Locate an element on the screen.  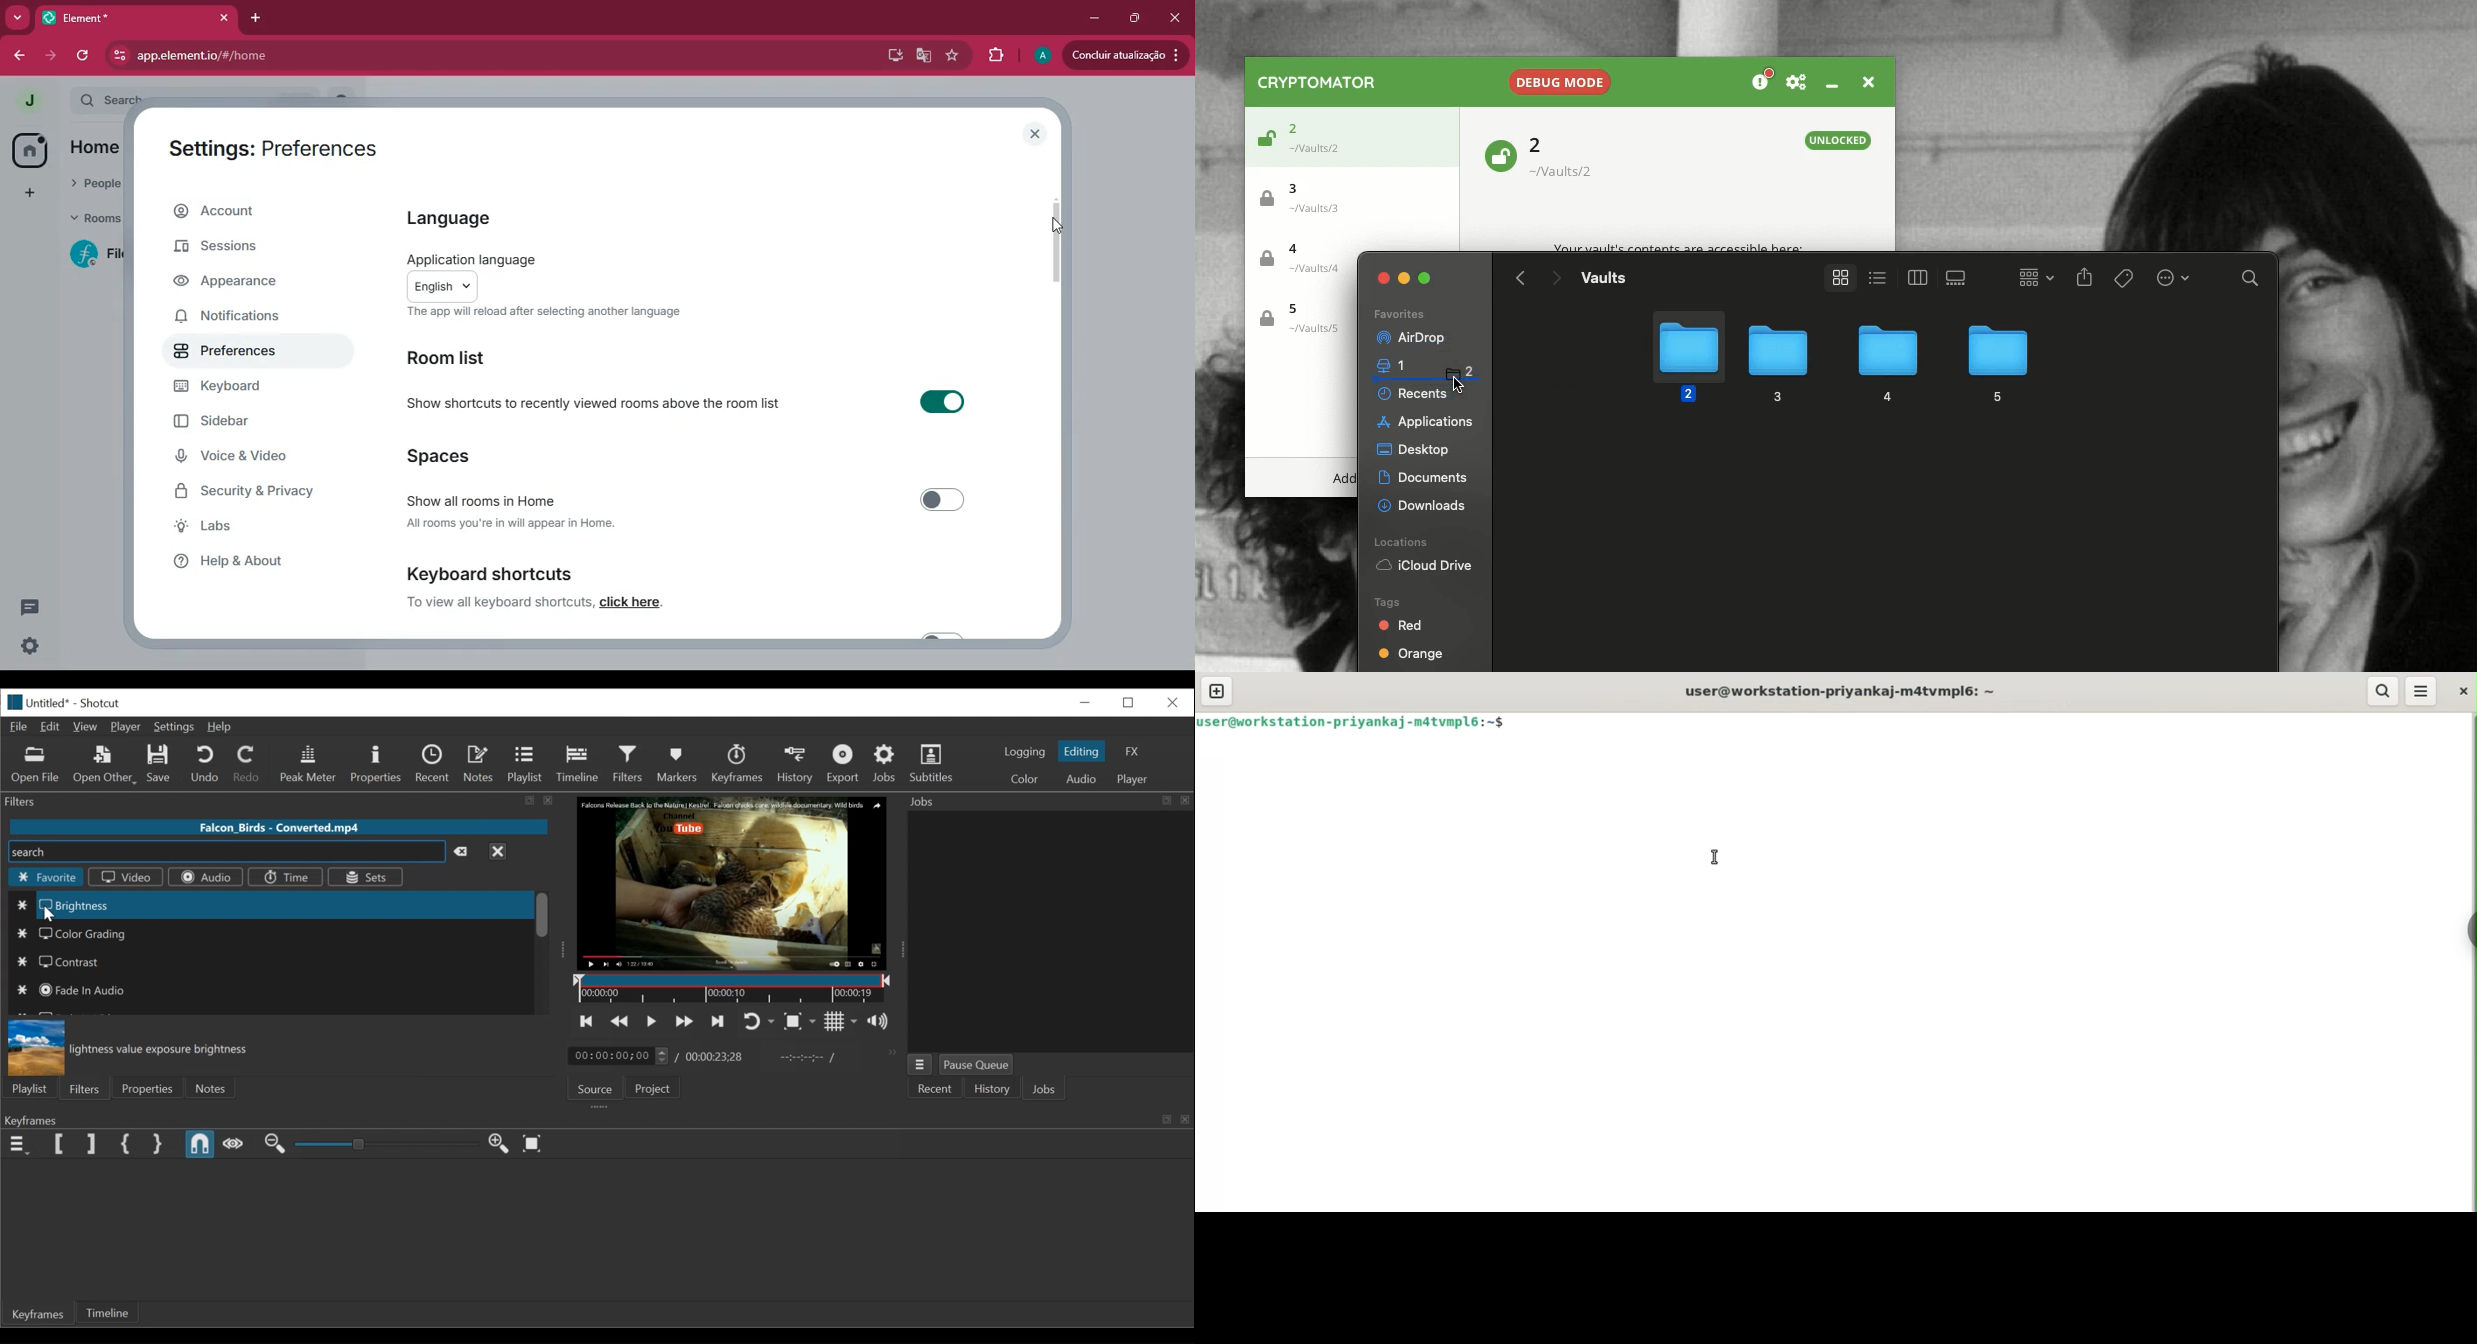
Favorites list is located at coordinates (1398, 315).